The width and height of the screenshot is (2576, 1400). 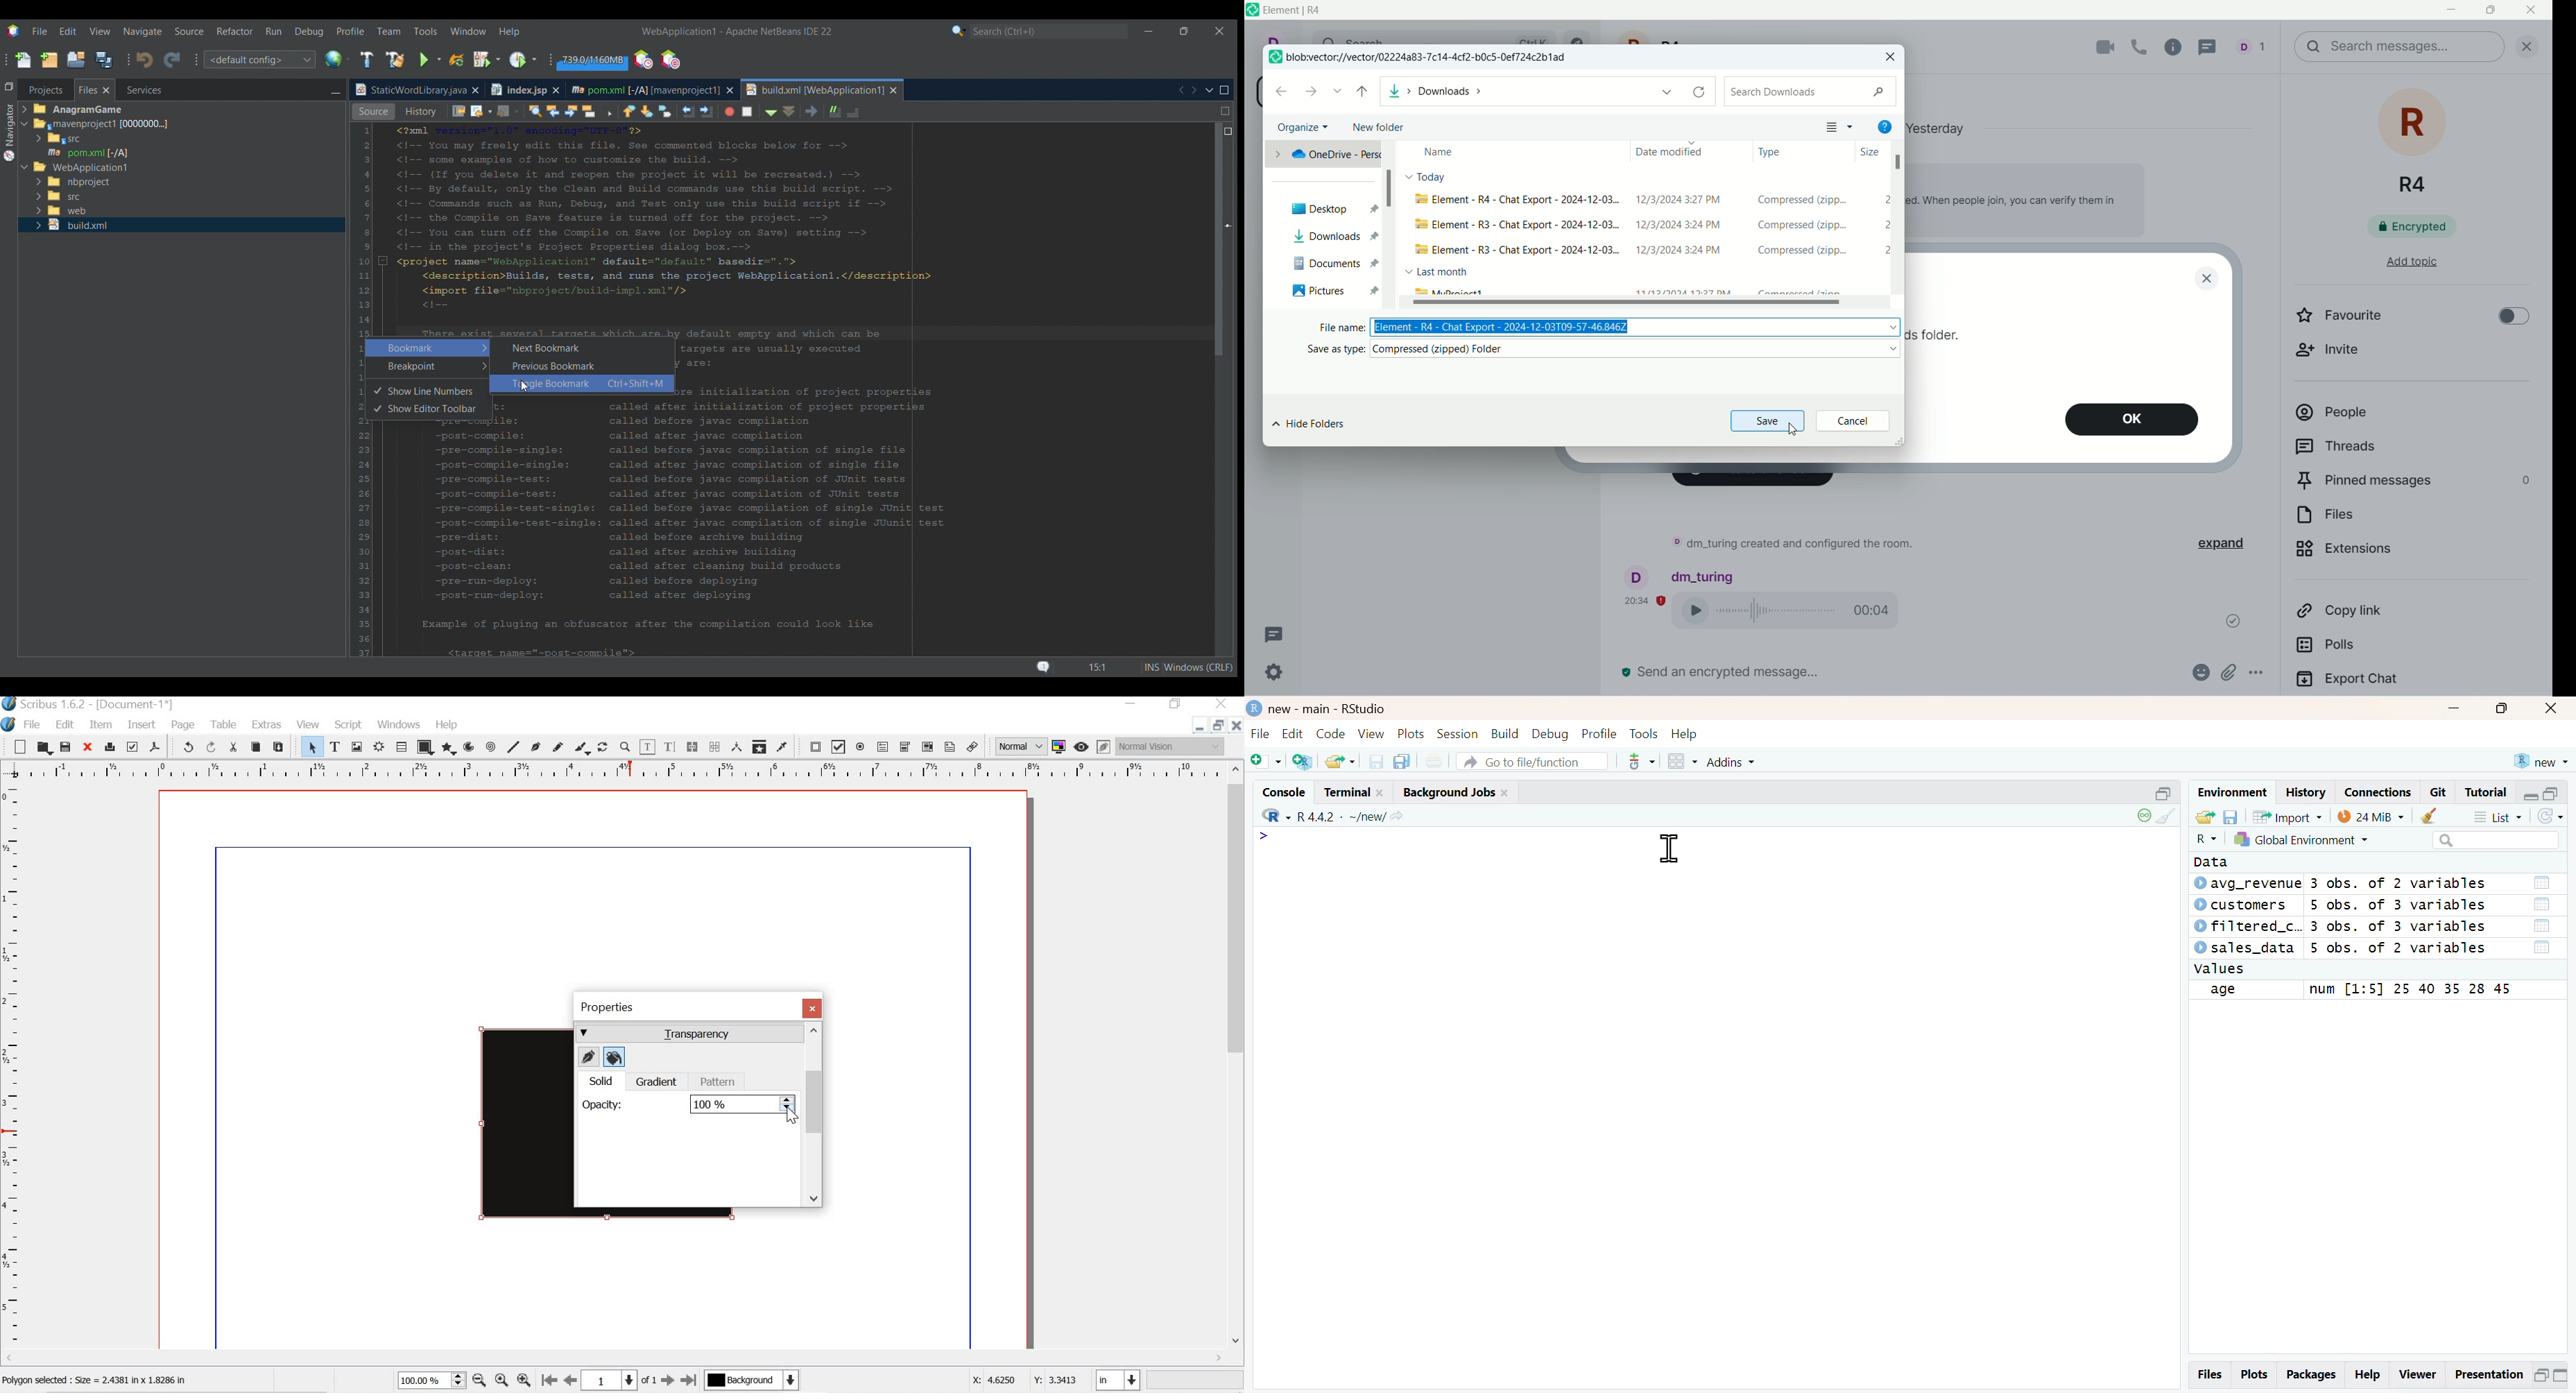 What do you see at coordinates (1117, 1381) in the screenshot?
I see `in` at bounding box center [1117, 1381].